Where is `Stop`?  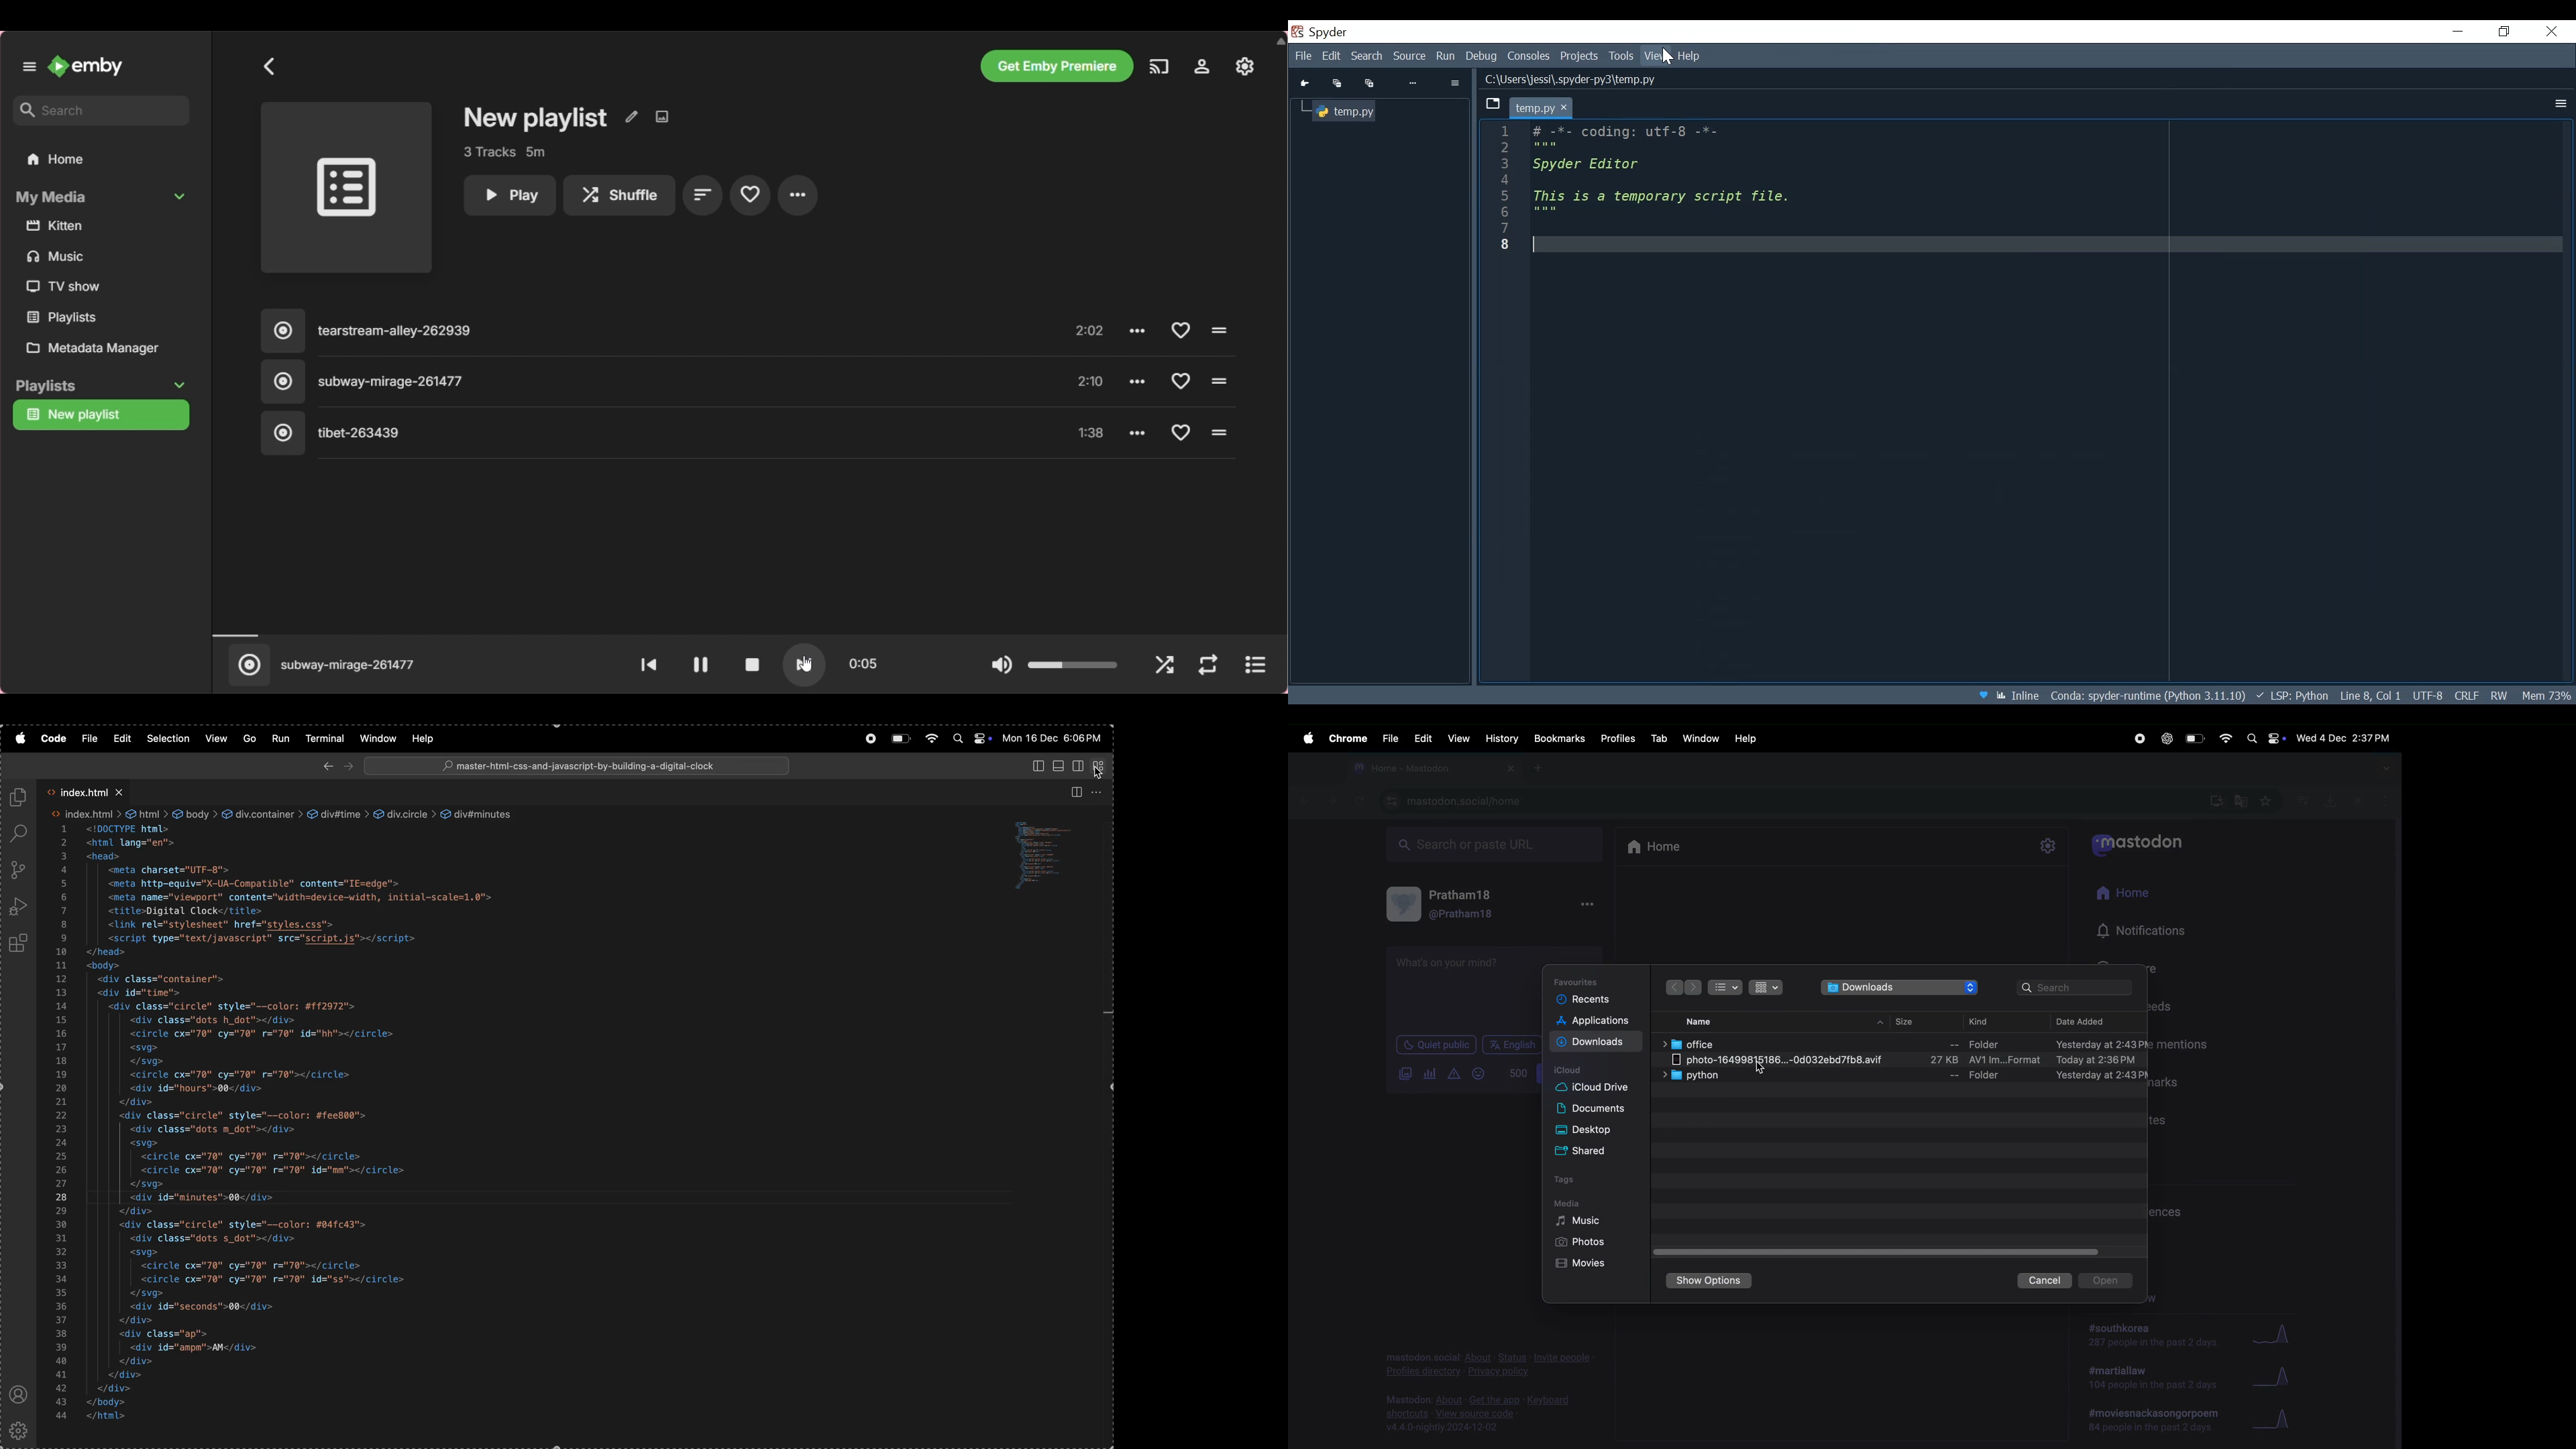 Stop is located at coordinates (755, 664).